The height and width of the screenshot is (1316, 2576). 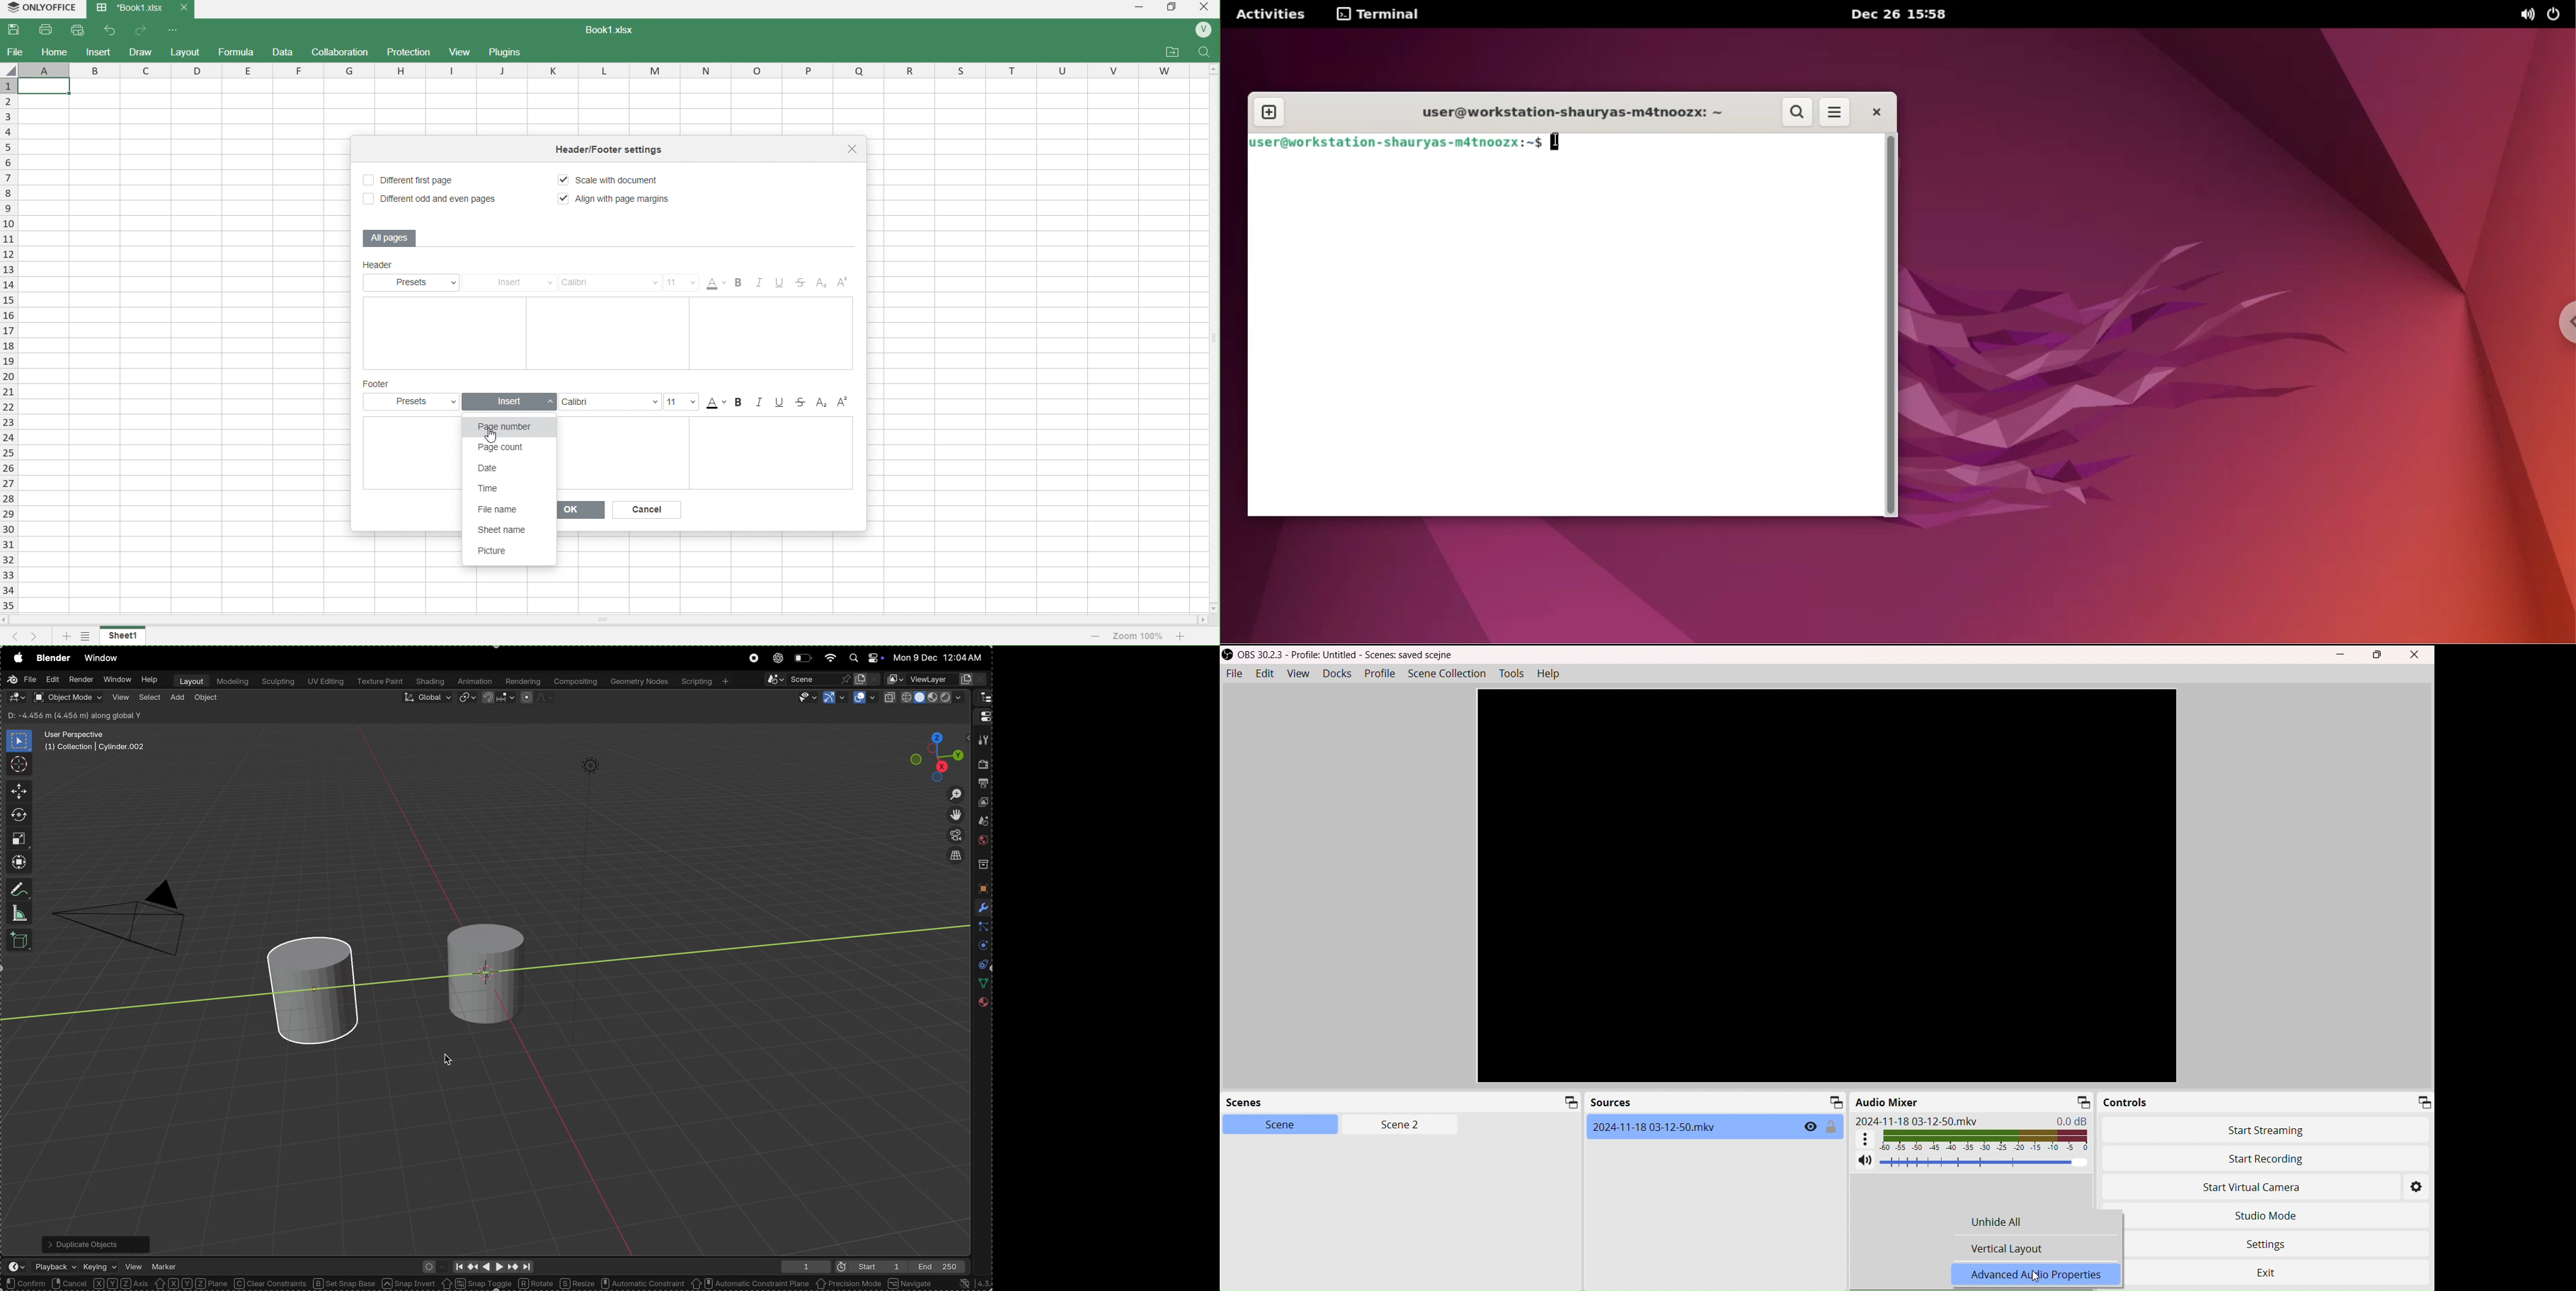 I want to click on Start Recording, so click(x=2222, y=1159).